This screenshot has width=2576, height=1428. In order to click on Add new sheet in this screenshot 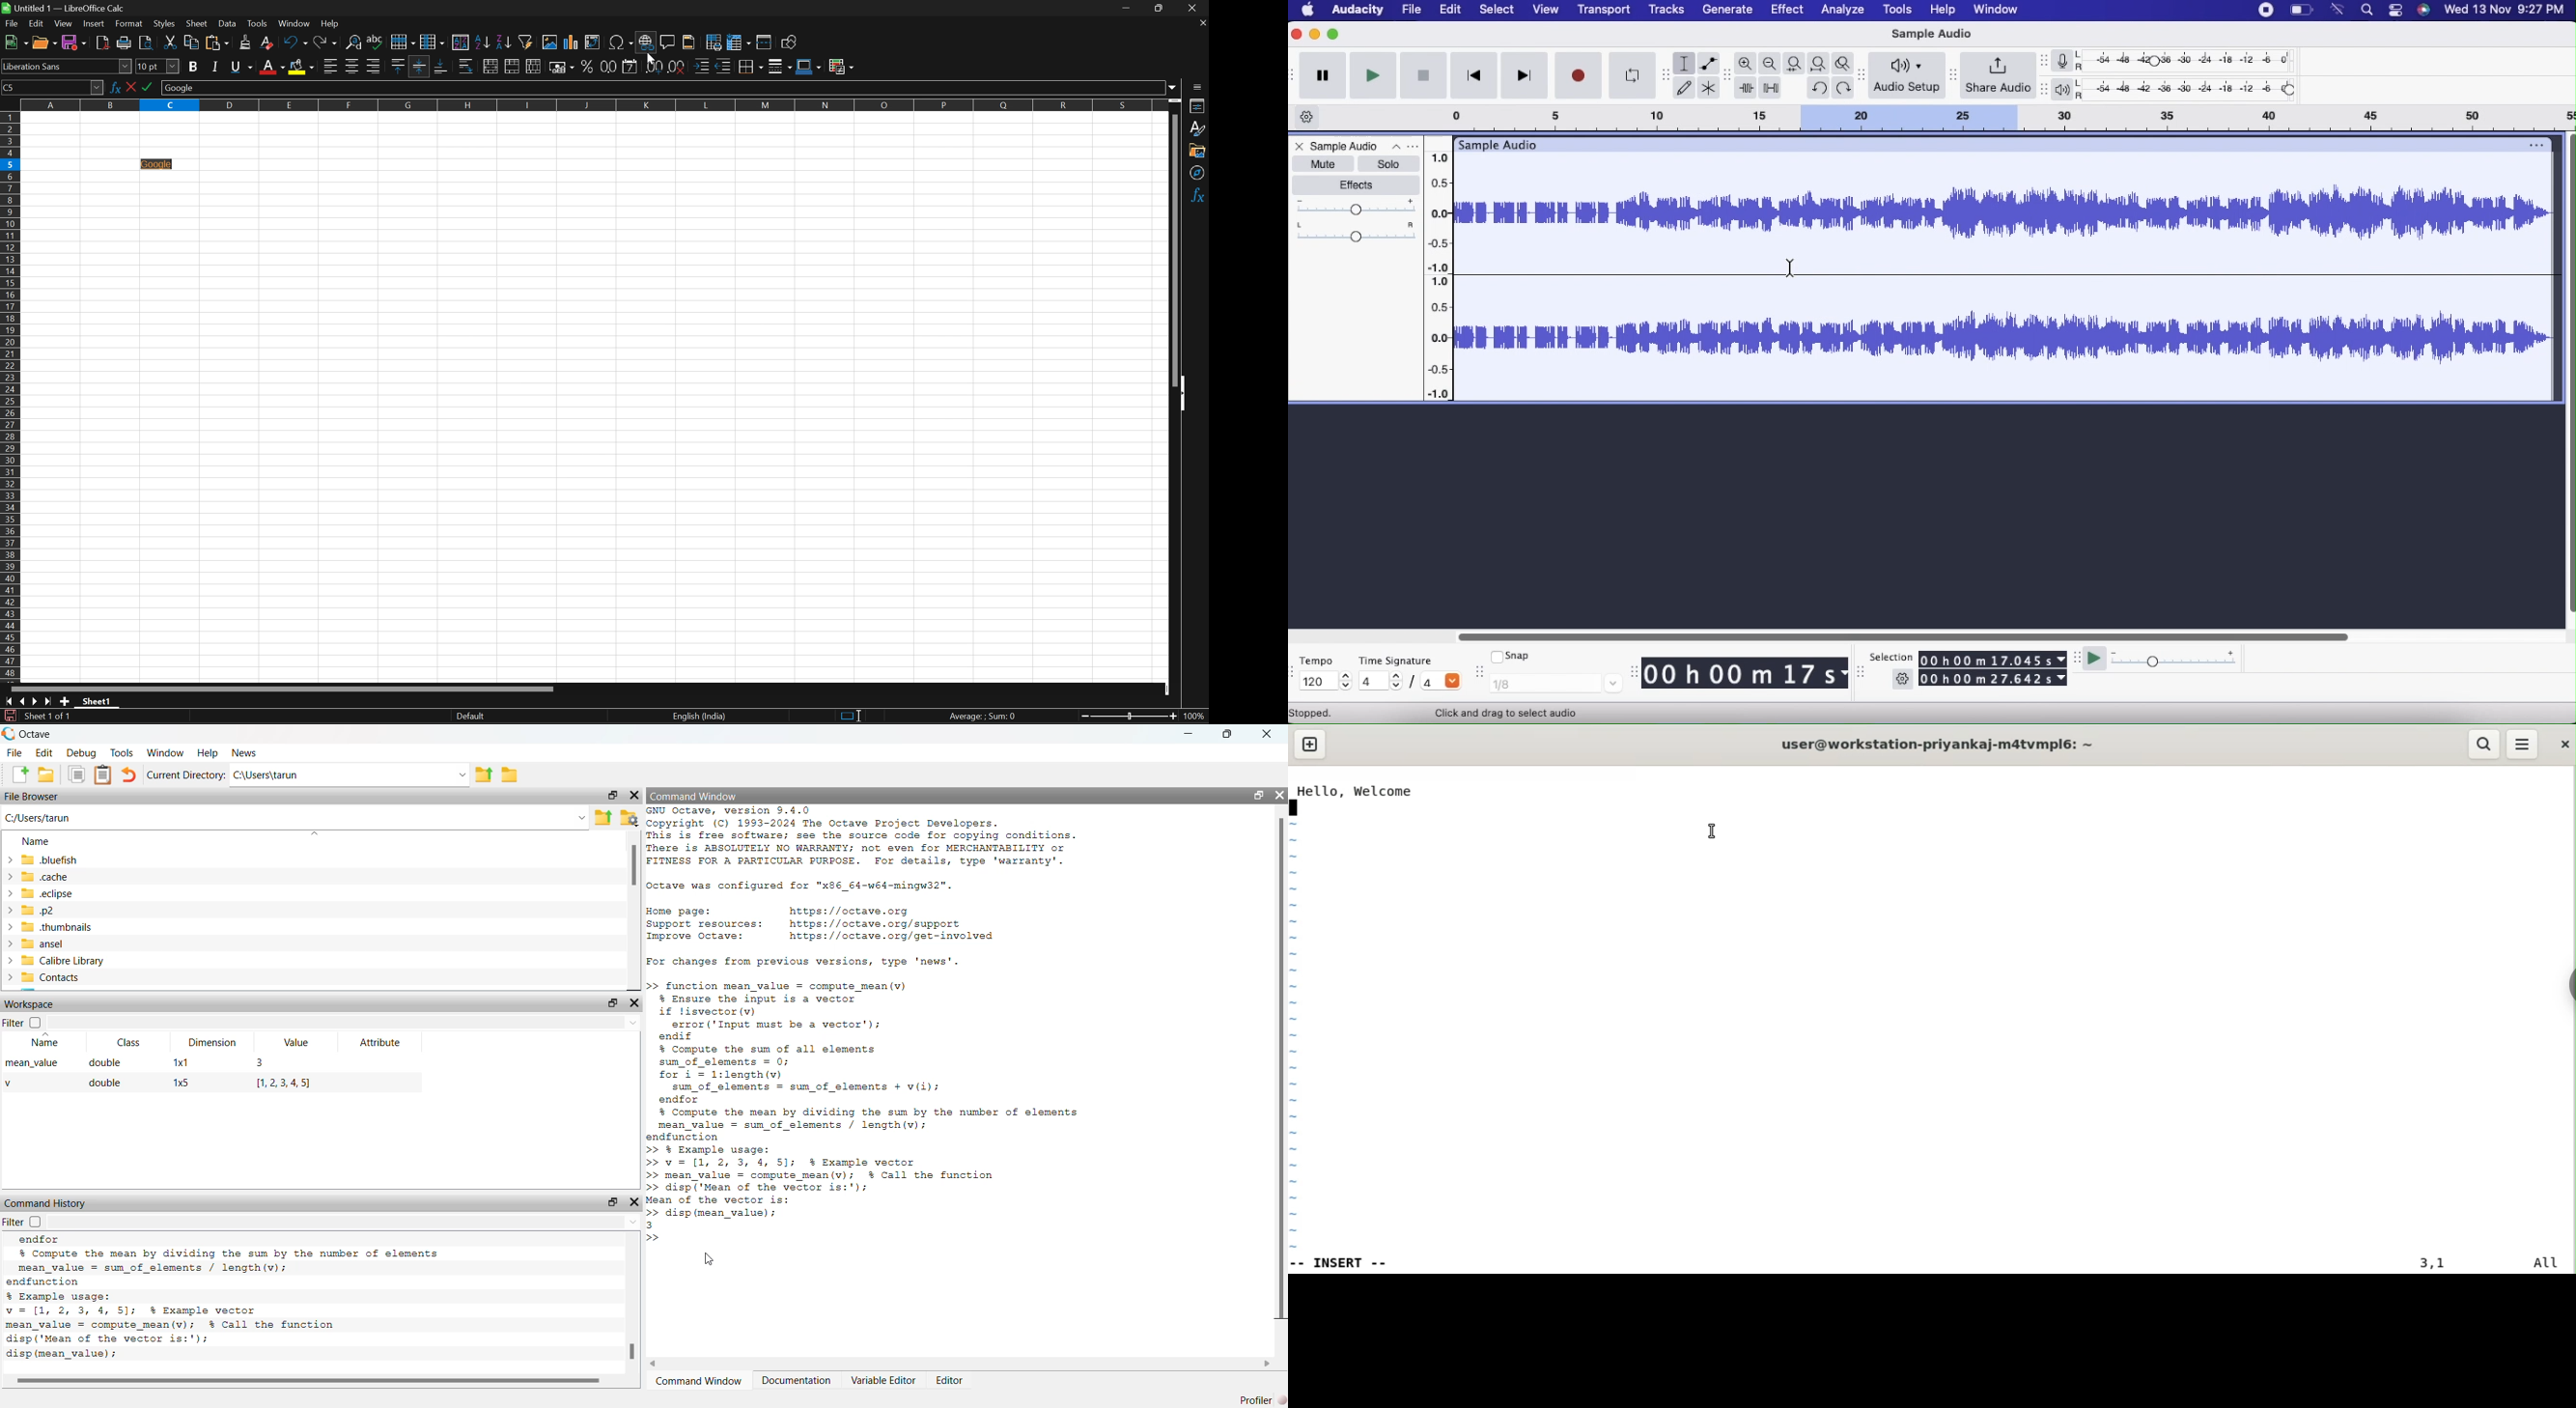, I will do `click(65, 703)`.